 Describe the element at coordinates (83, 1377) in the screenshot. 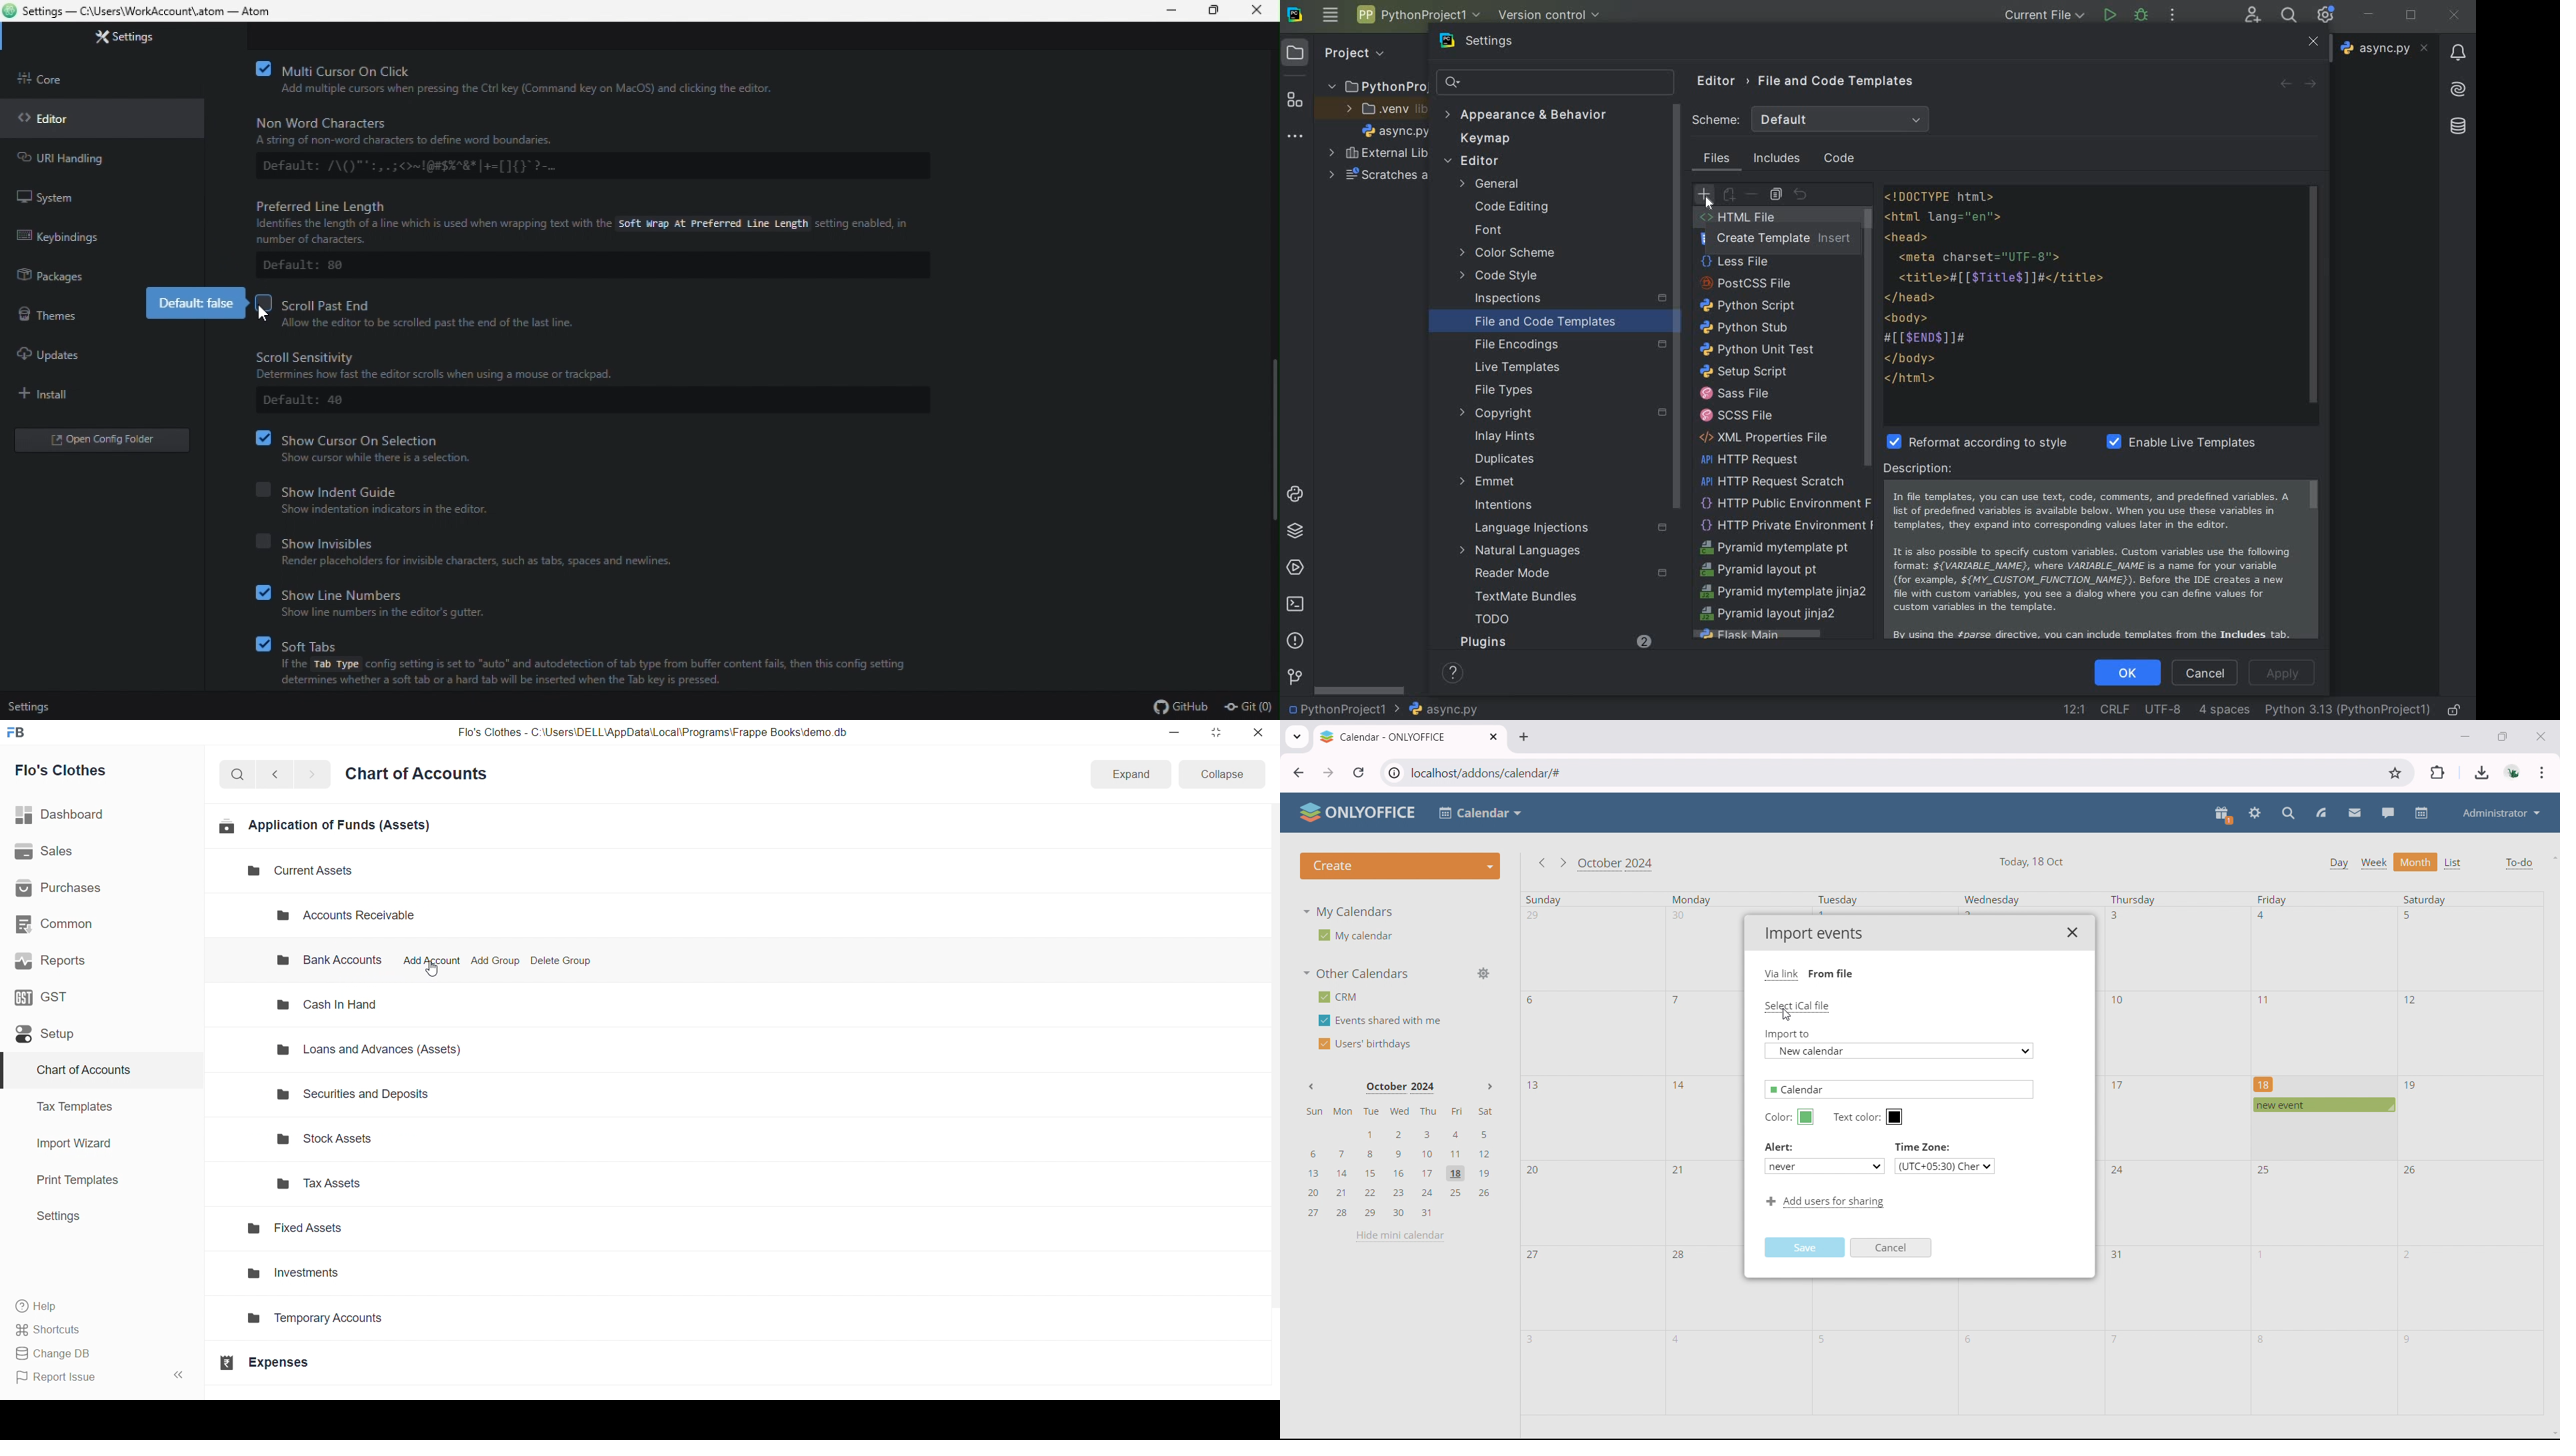

I see `Report Issue` at that location.